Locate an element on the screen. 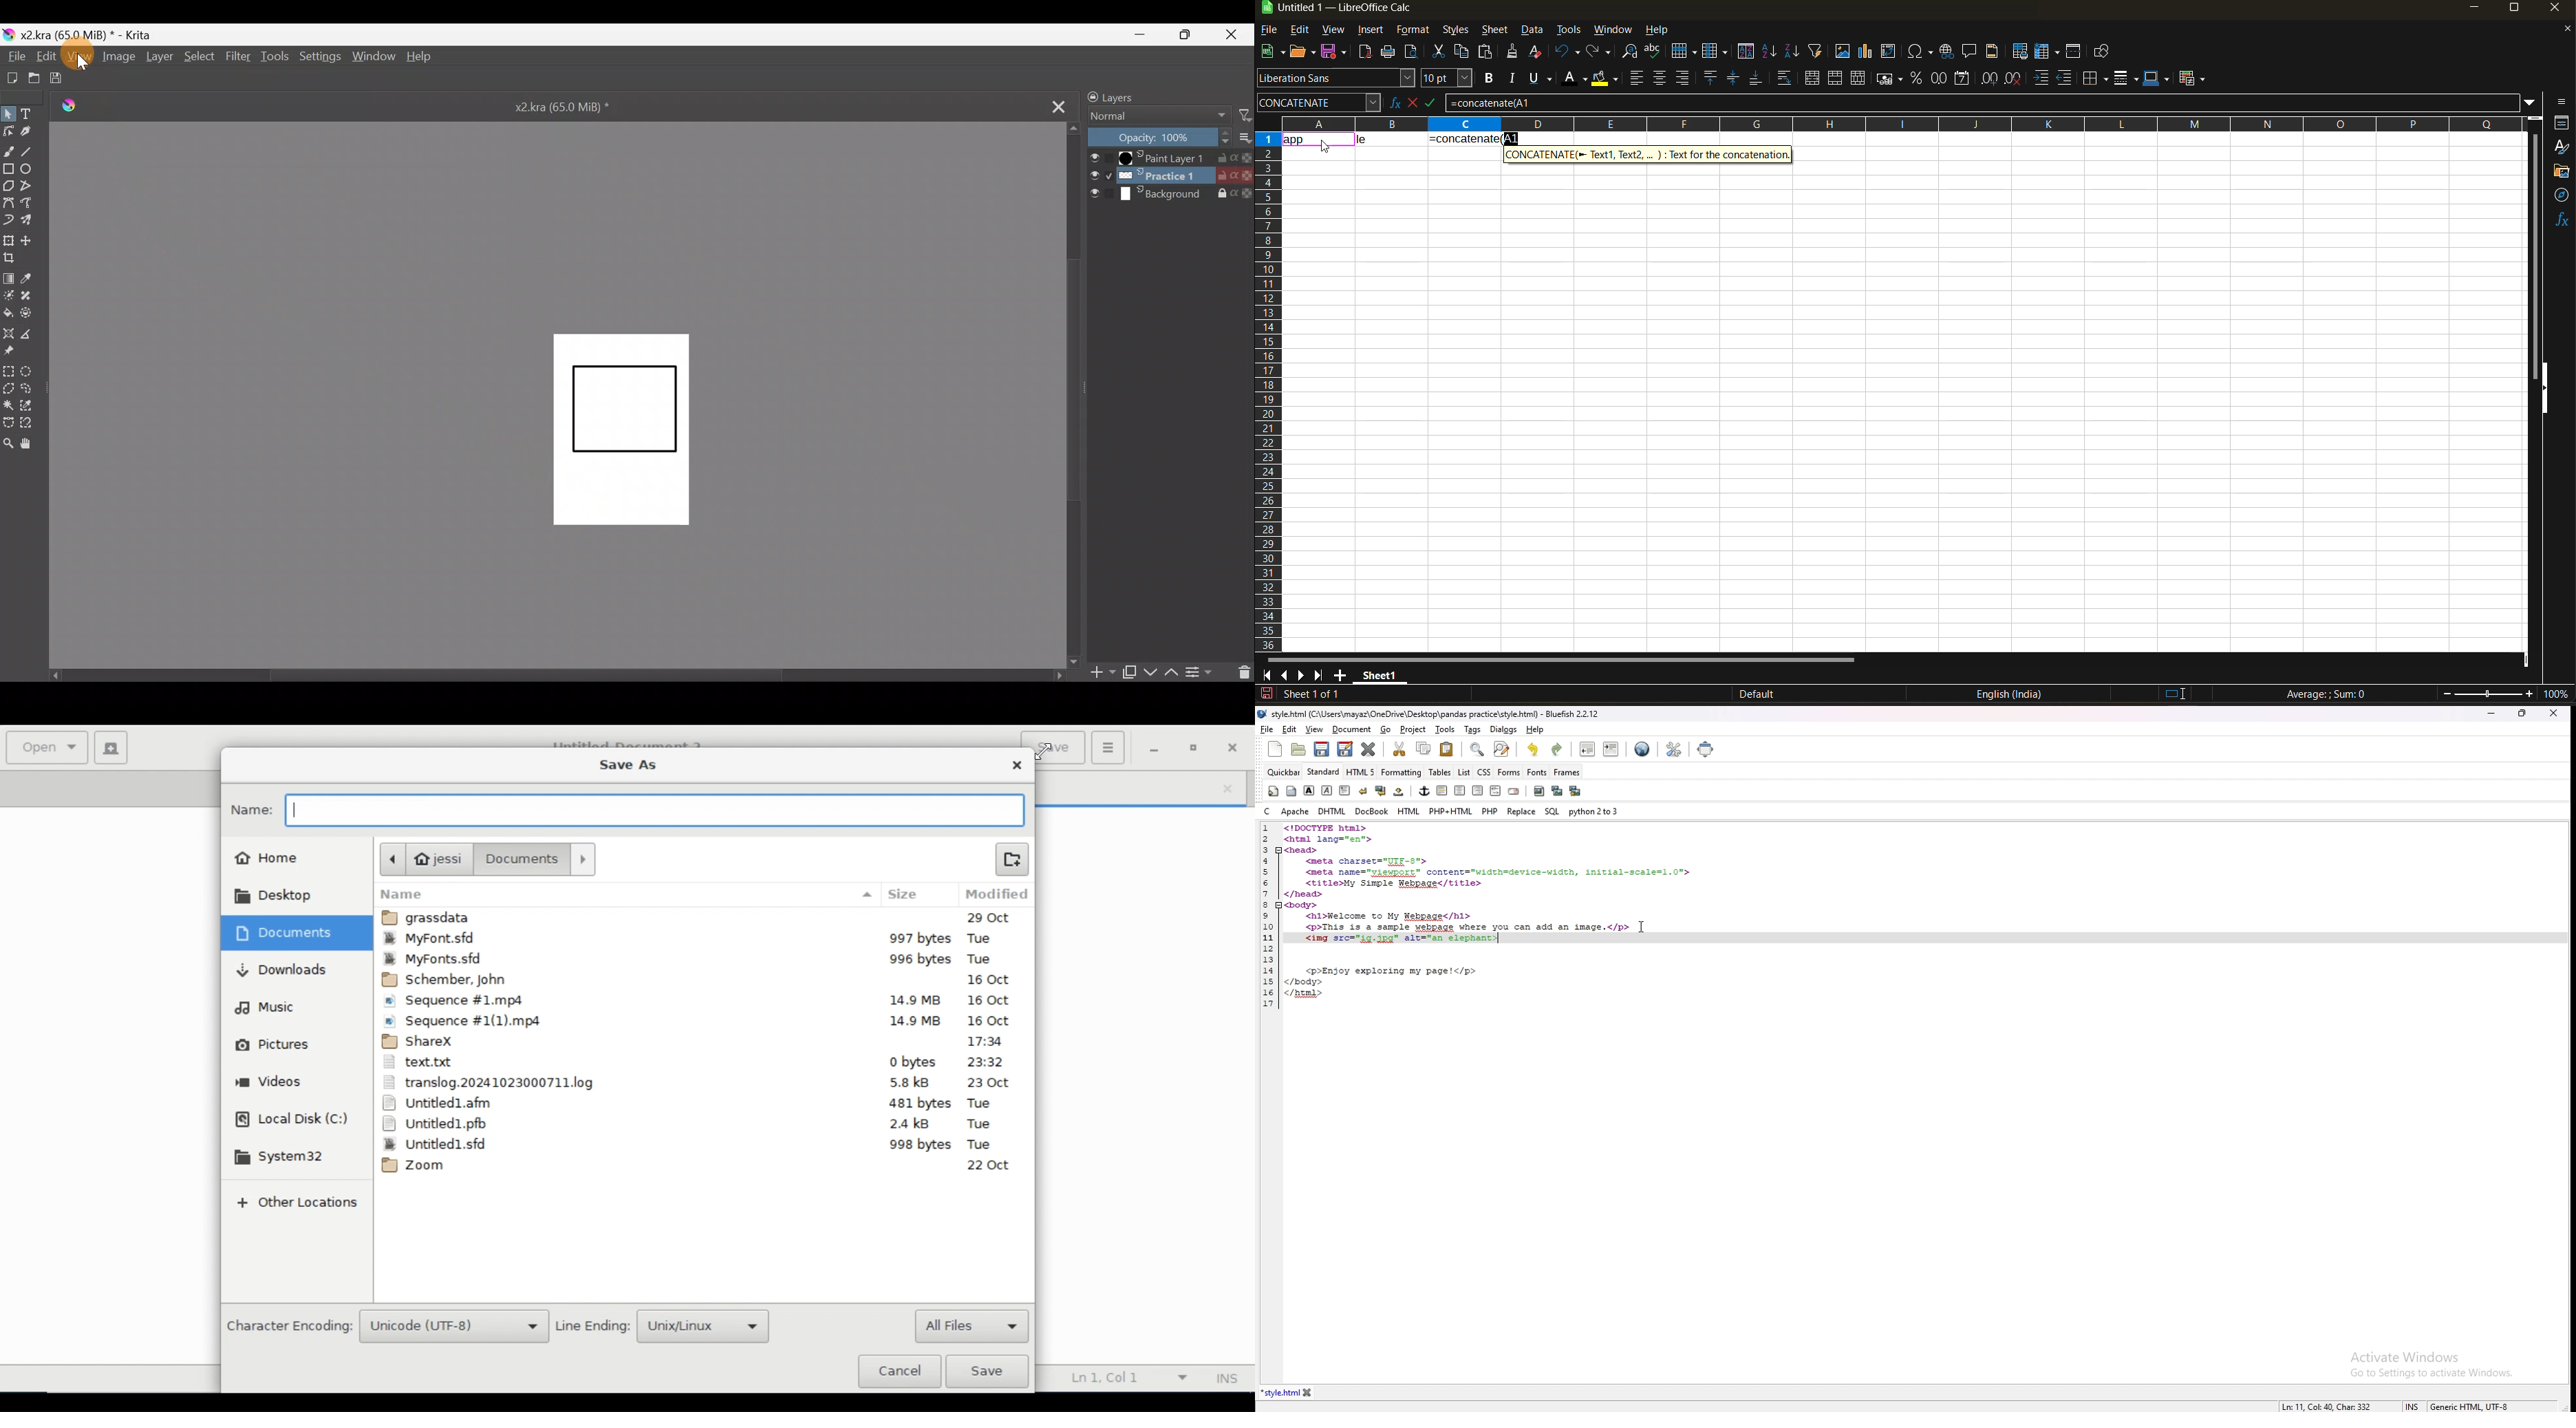  functions is located at coordinates (2561, 220).